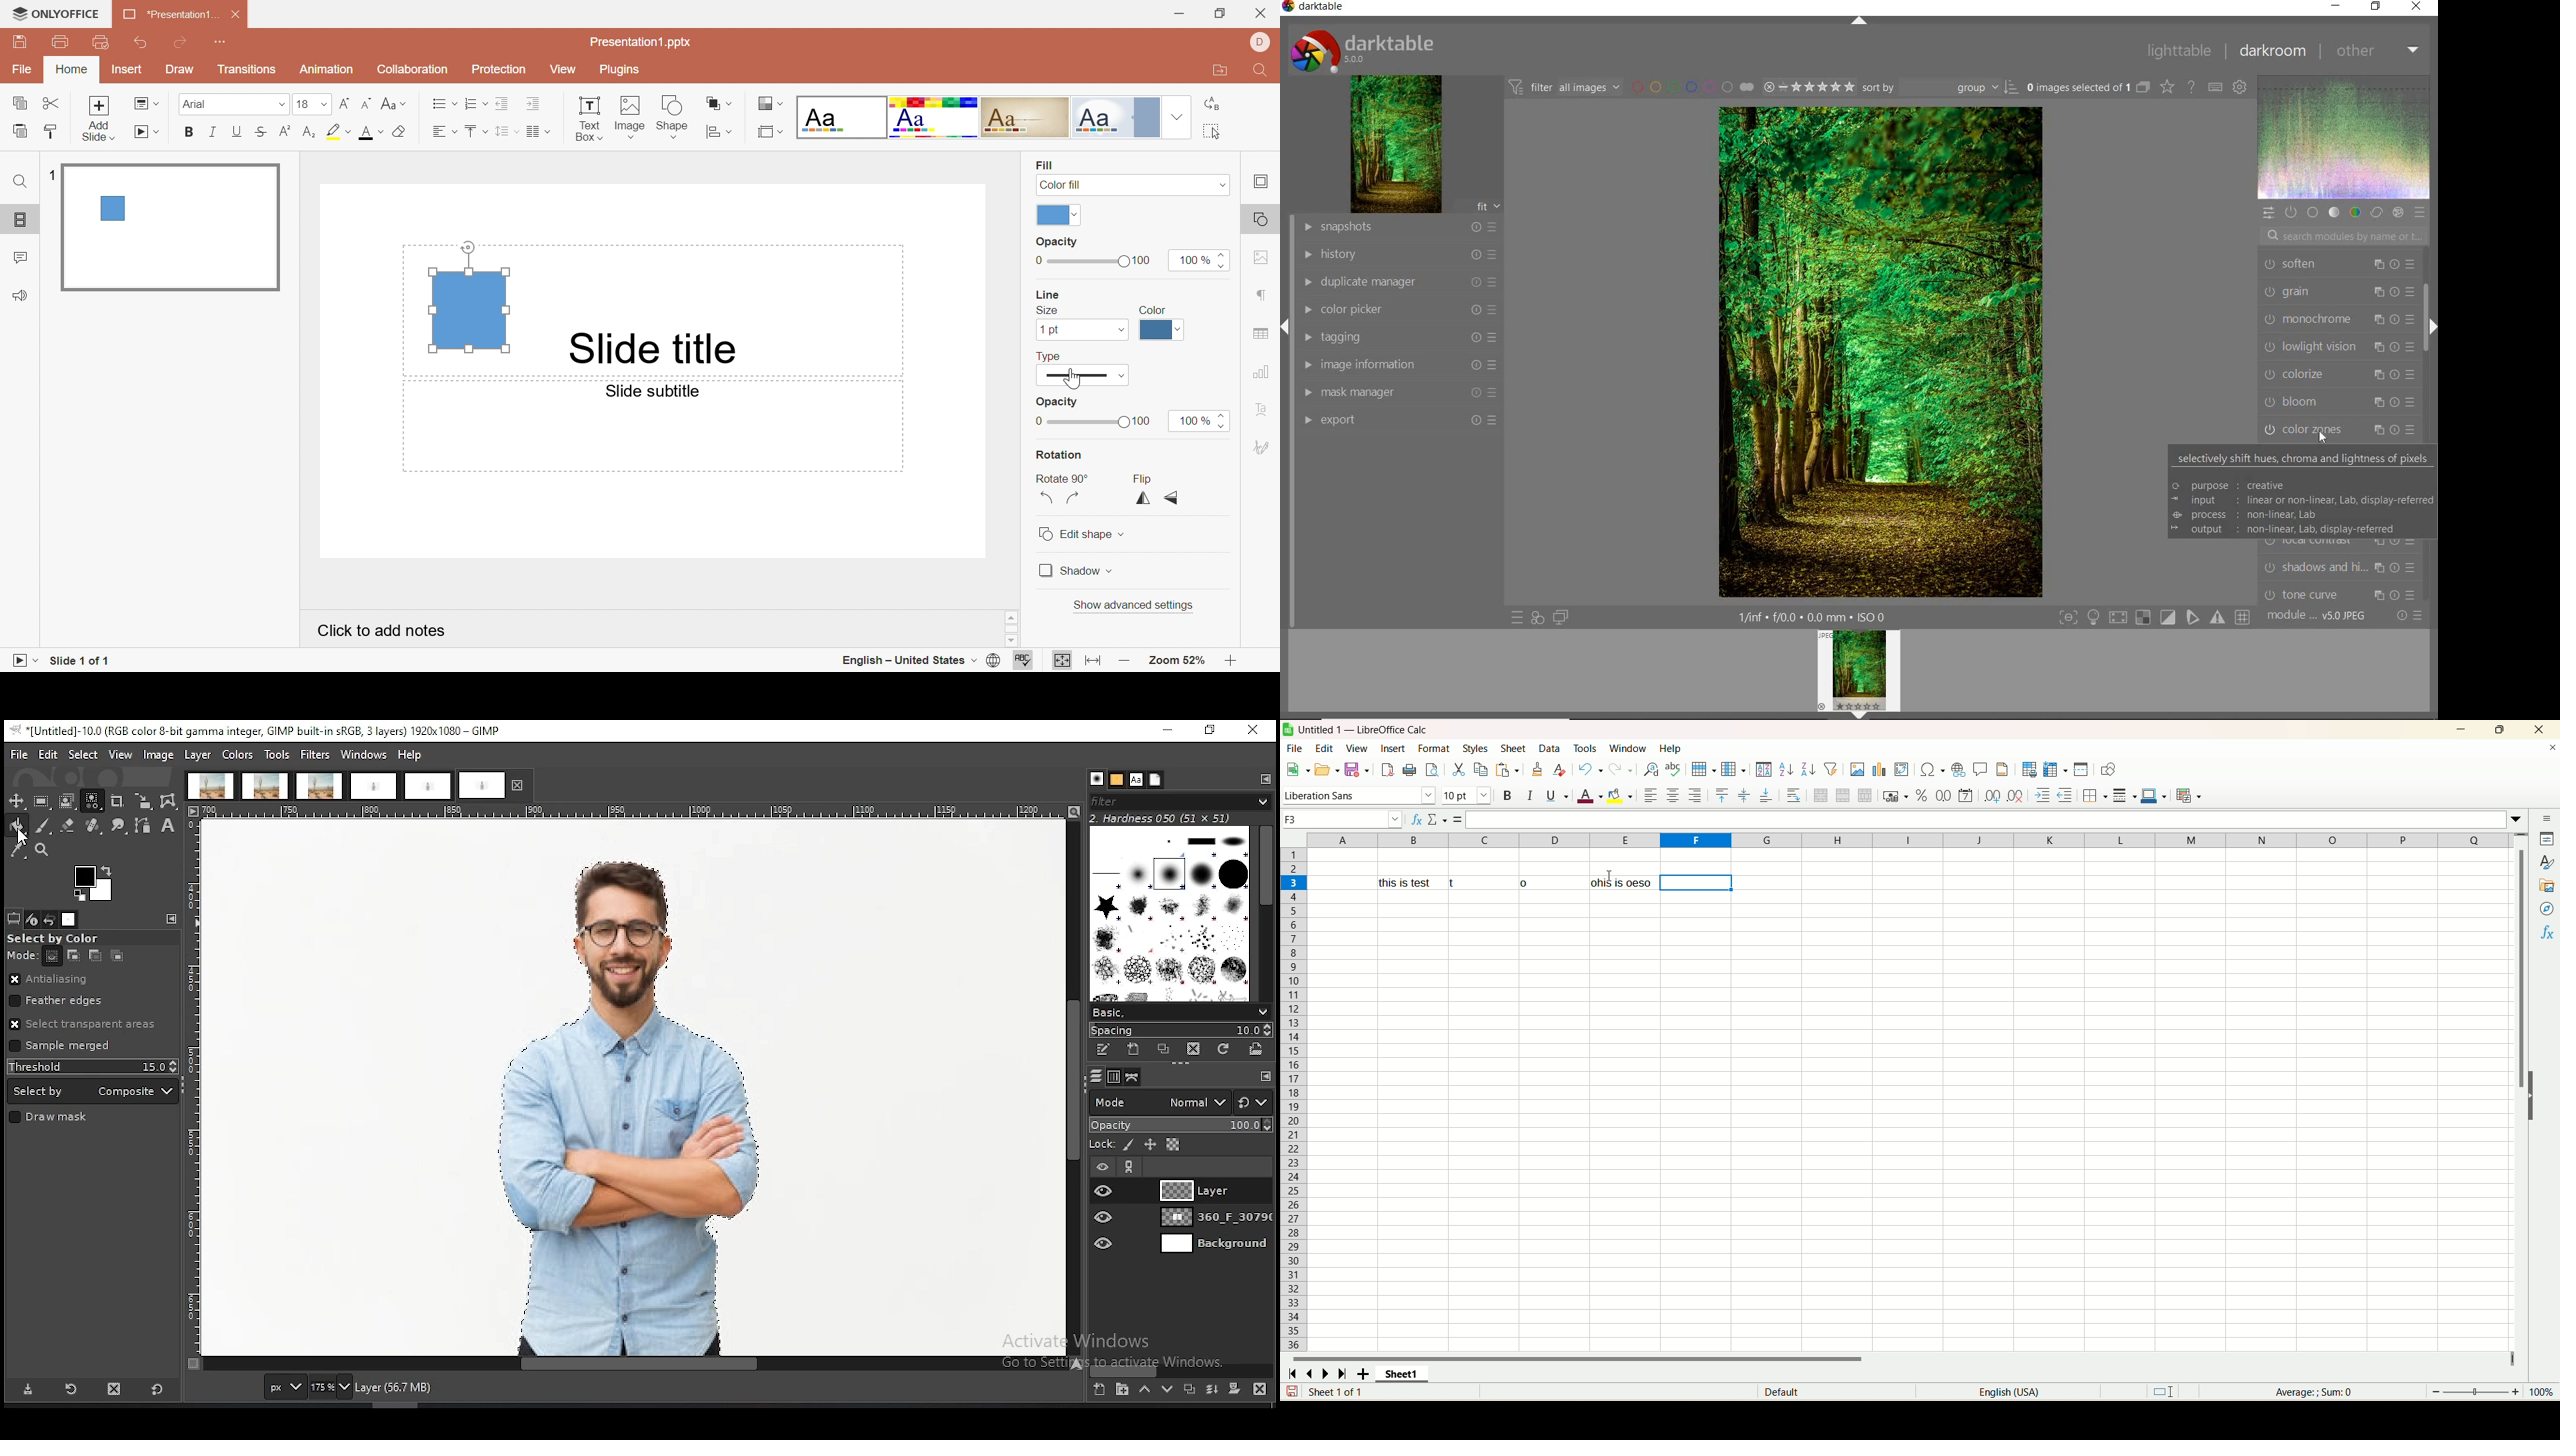 This screenshot has height=1456, width=2576. I want to click on EXPAND/COLLAPSE, so click(1858, 20).